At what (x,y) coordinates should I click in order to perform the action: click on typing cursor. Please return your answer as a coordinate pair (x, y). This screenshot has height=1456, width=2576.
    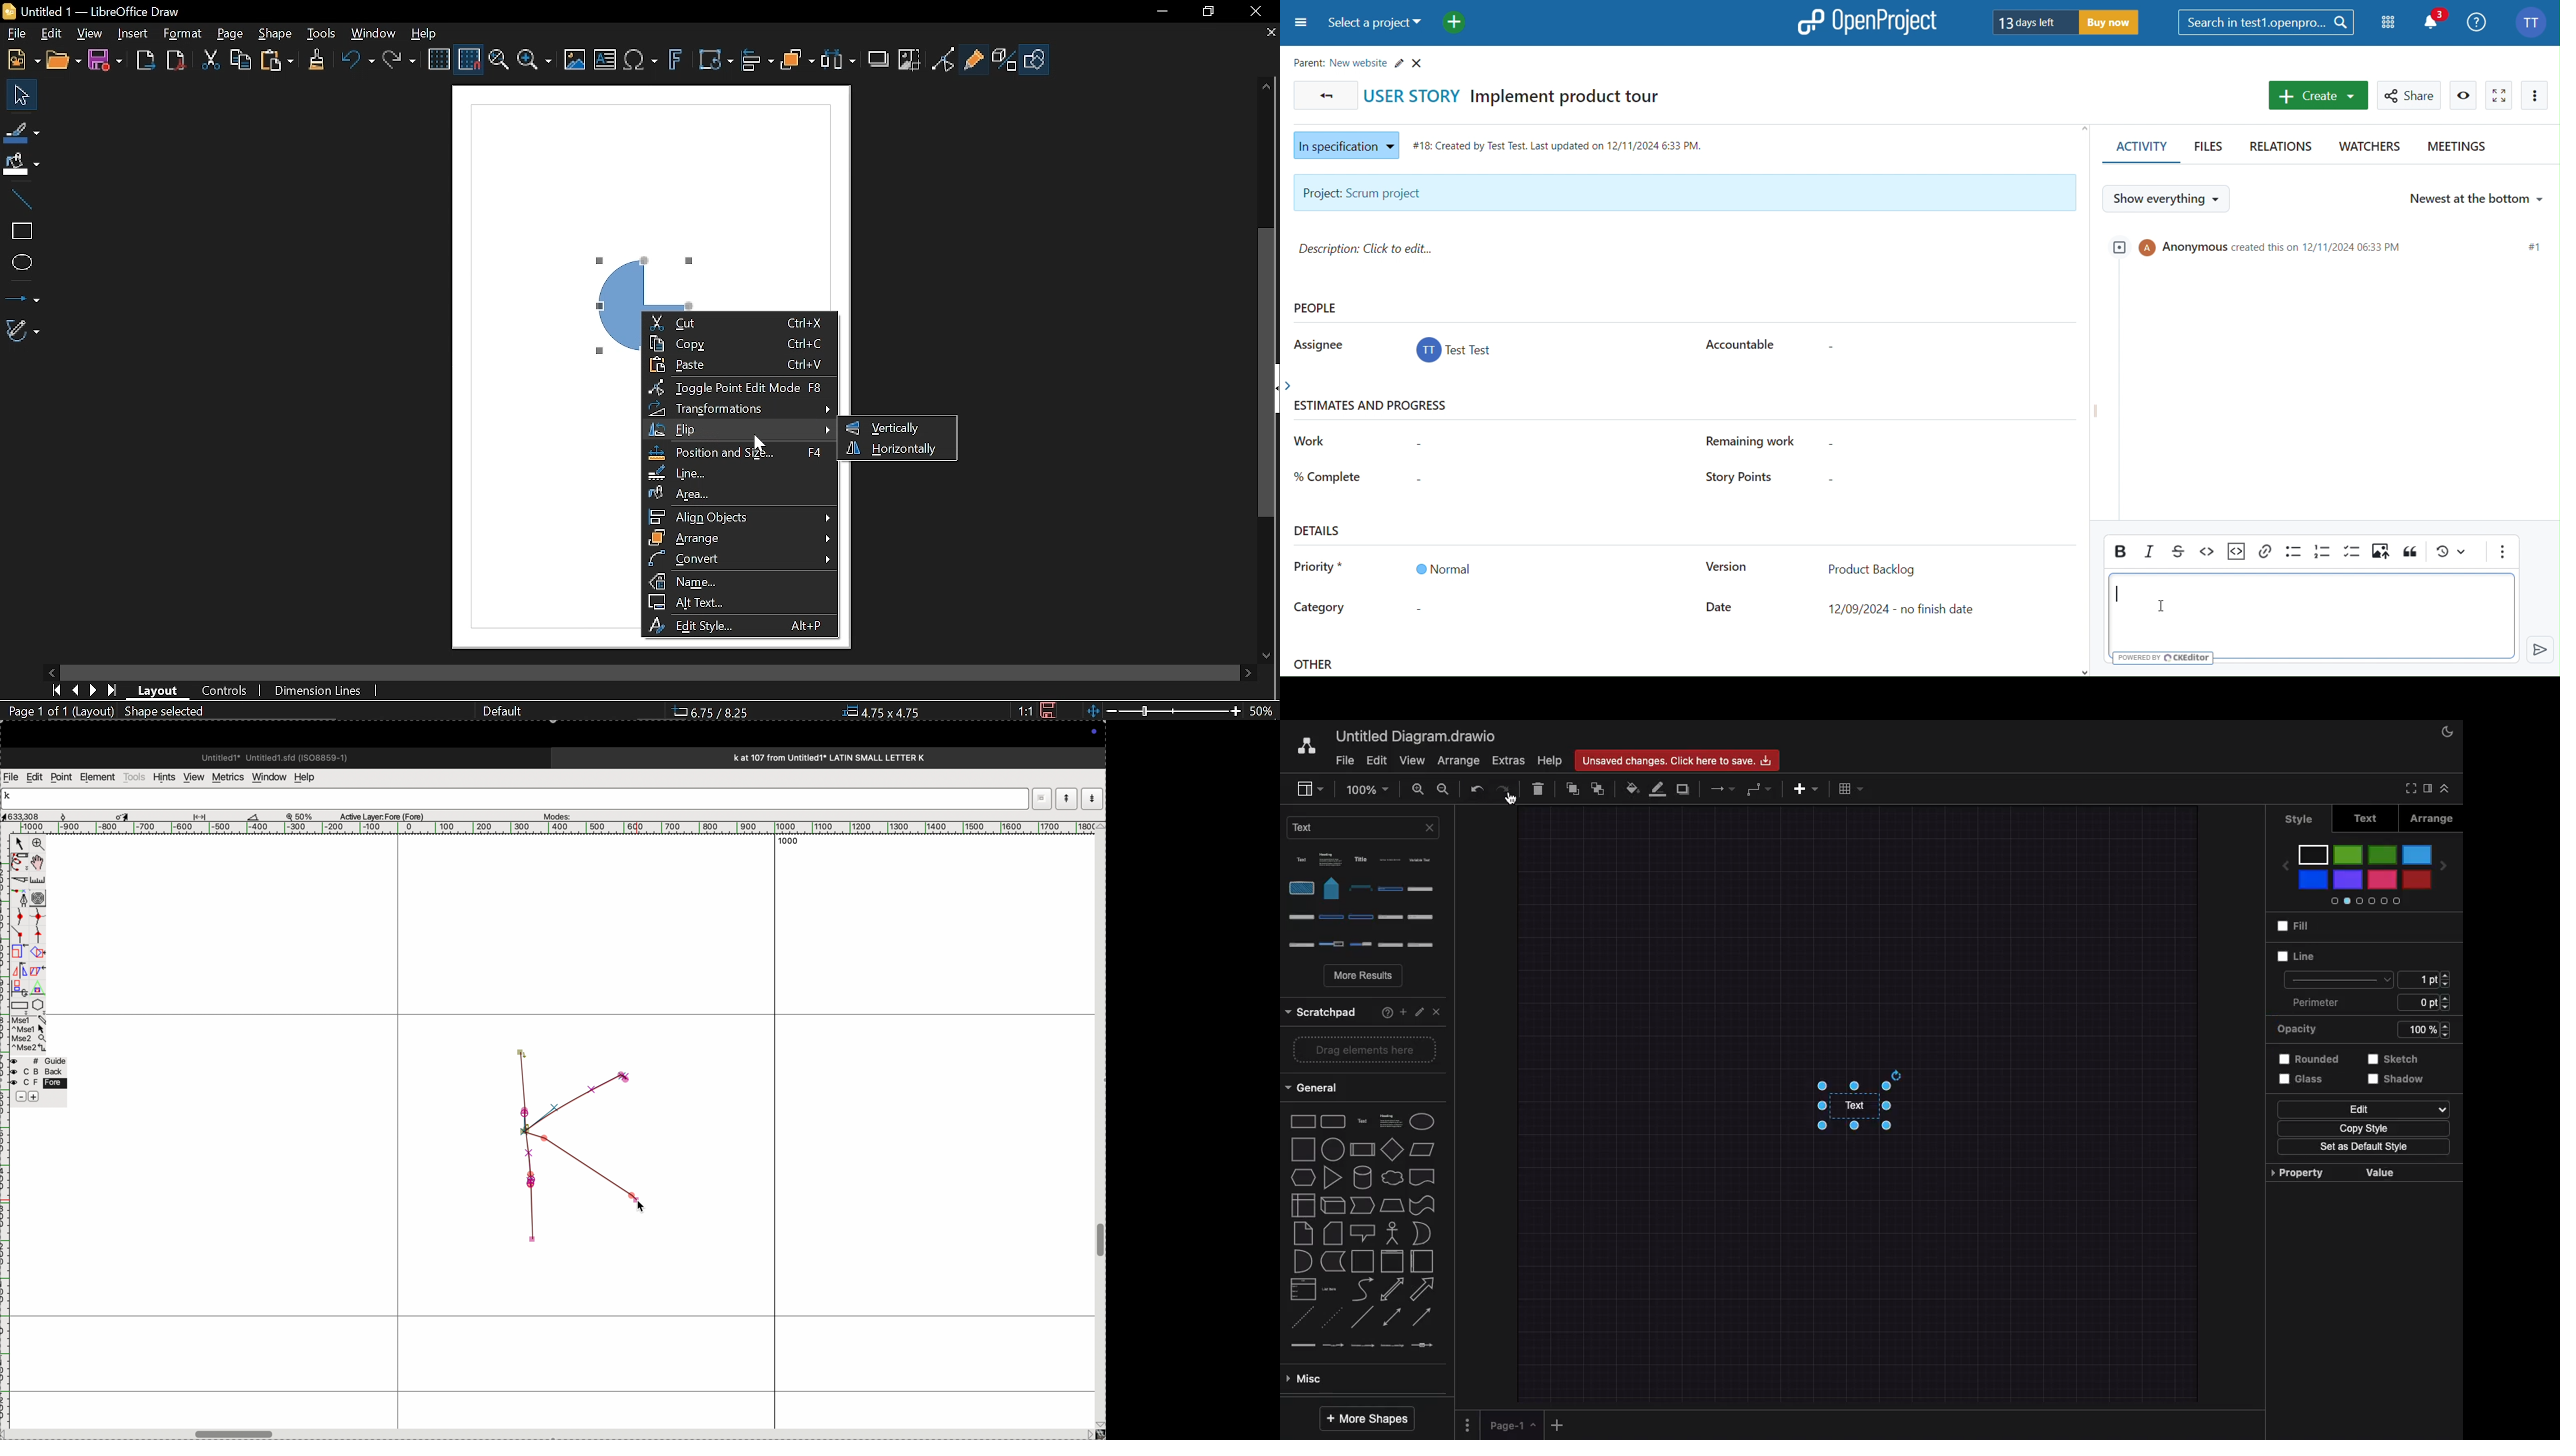
    Looking at the image, I should click on (2121, 594).